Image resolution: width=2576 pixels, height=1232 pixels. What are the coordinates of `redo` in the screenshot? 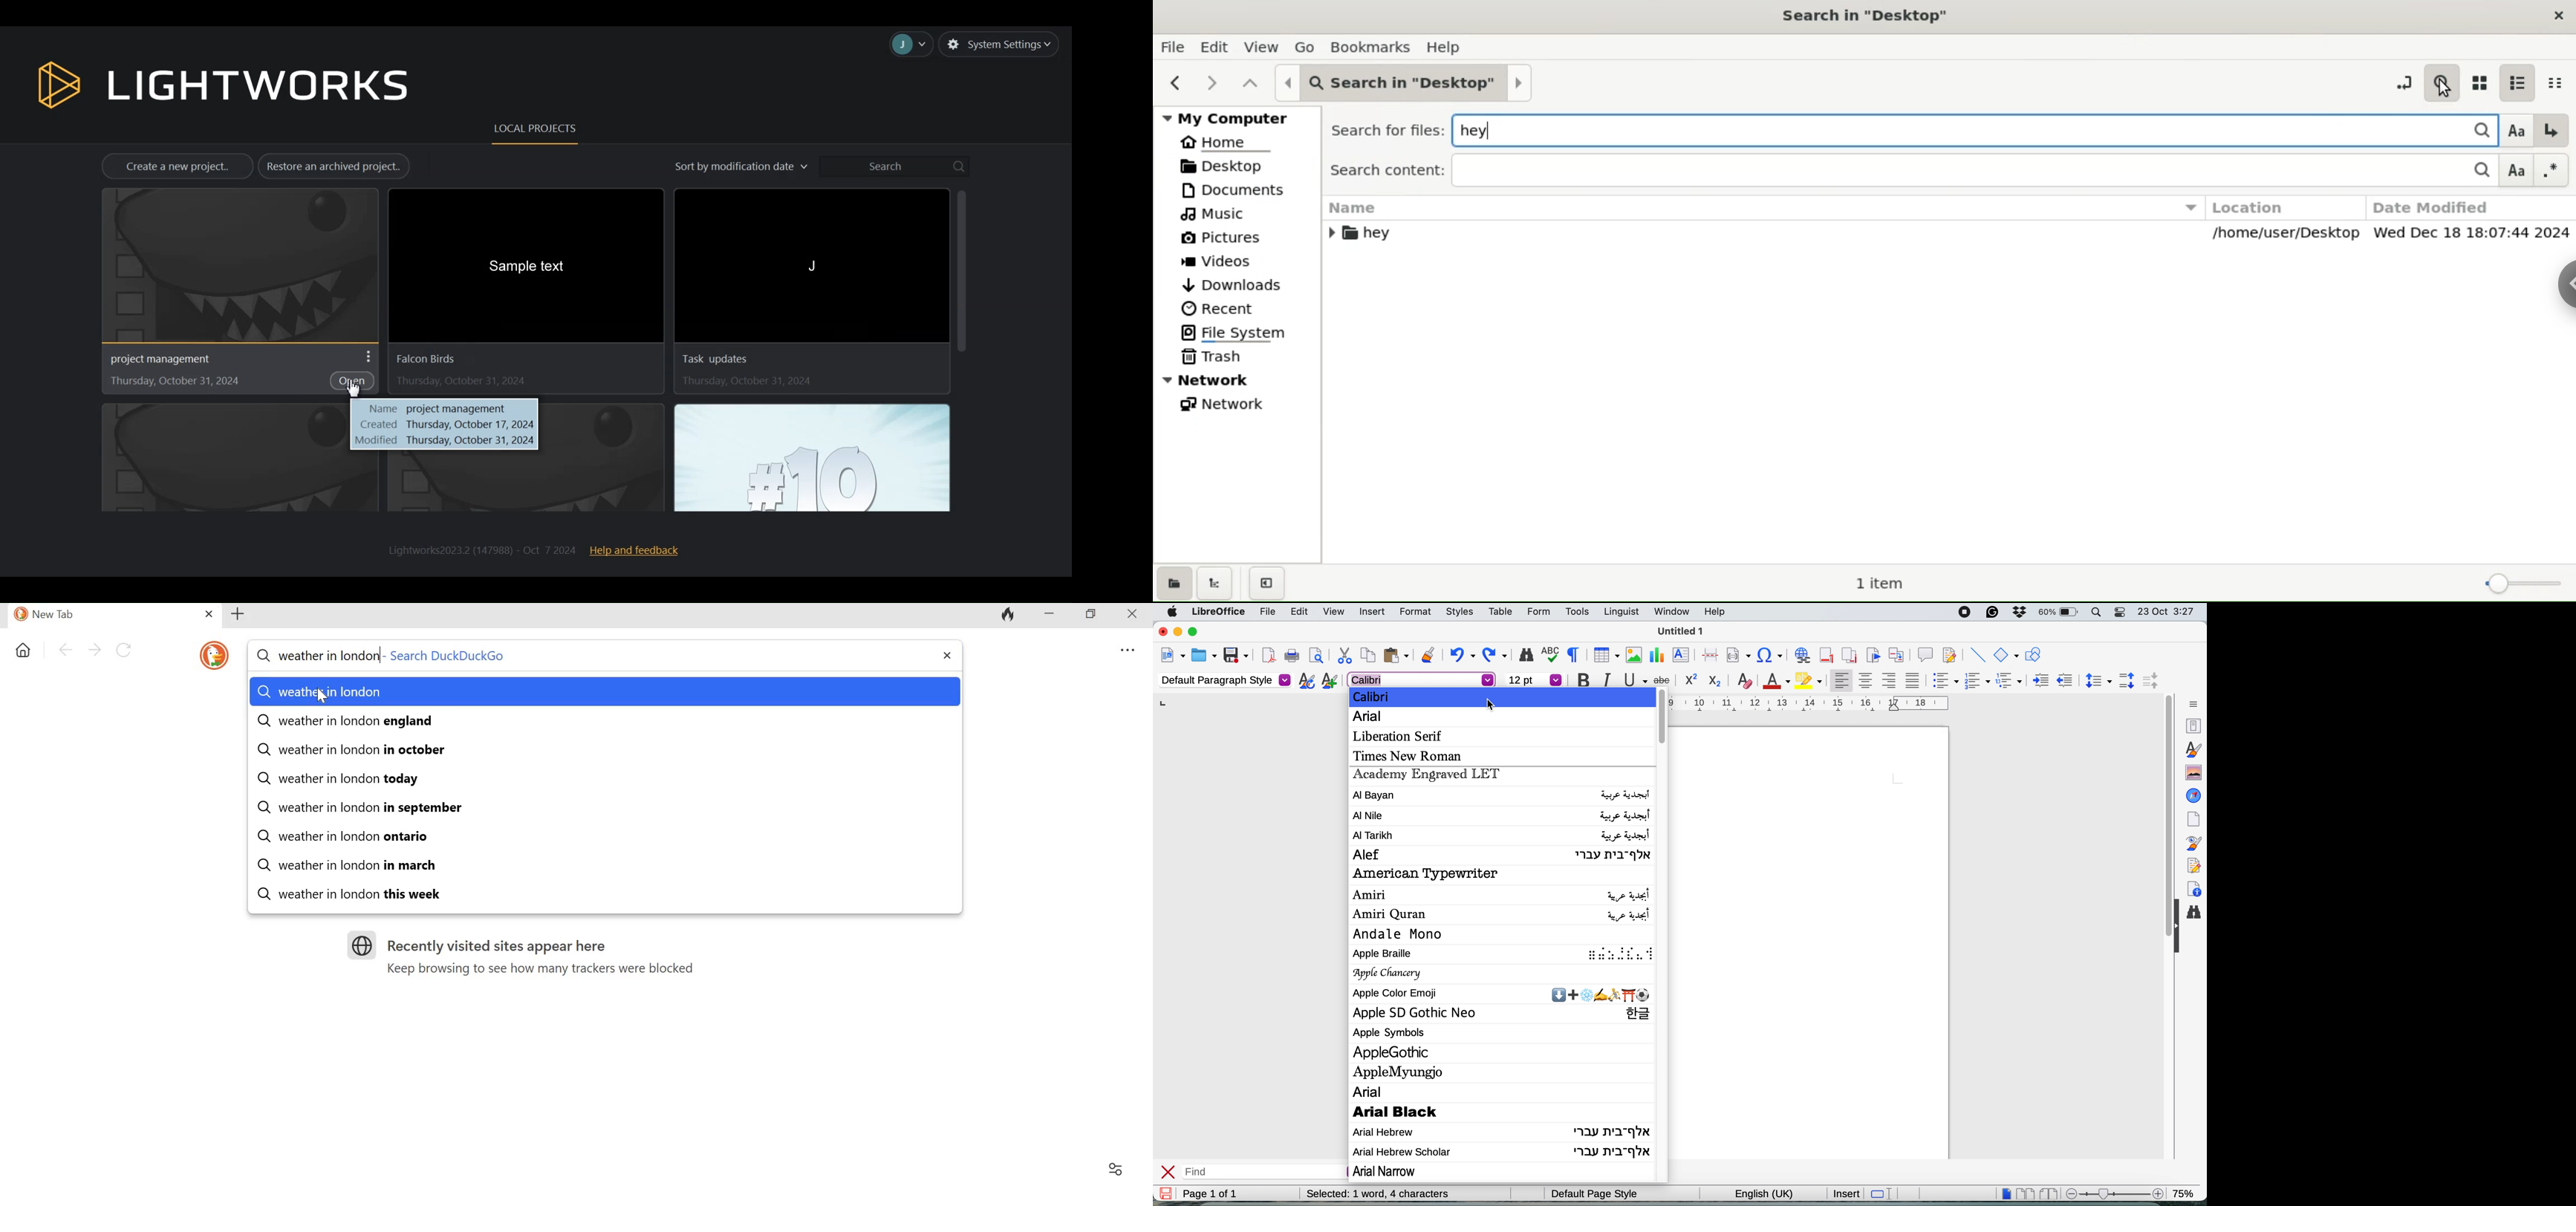 It's located at (1497, 655).